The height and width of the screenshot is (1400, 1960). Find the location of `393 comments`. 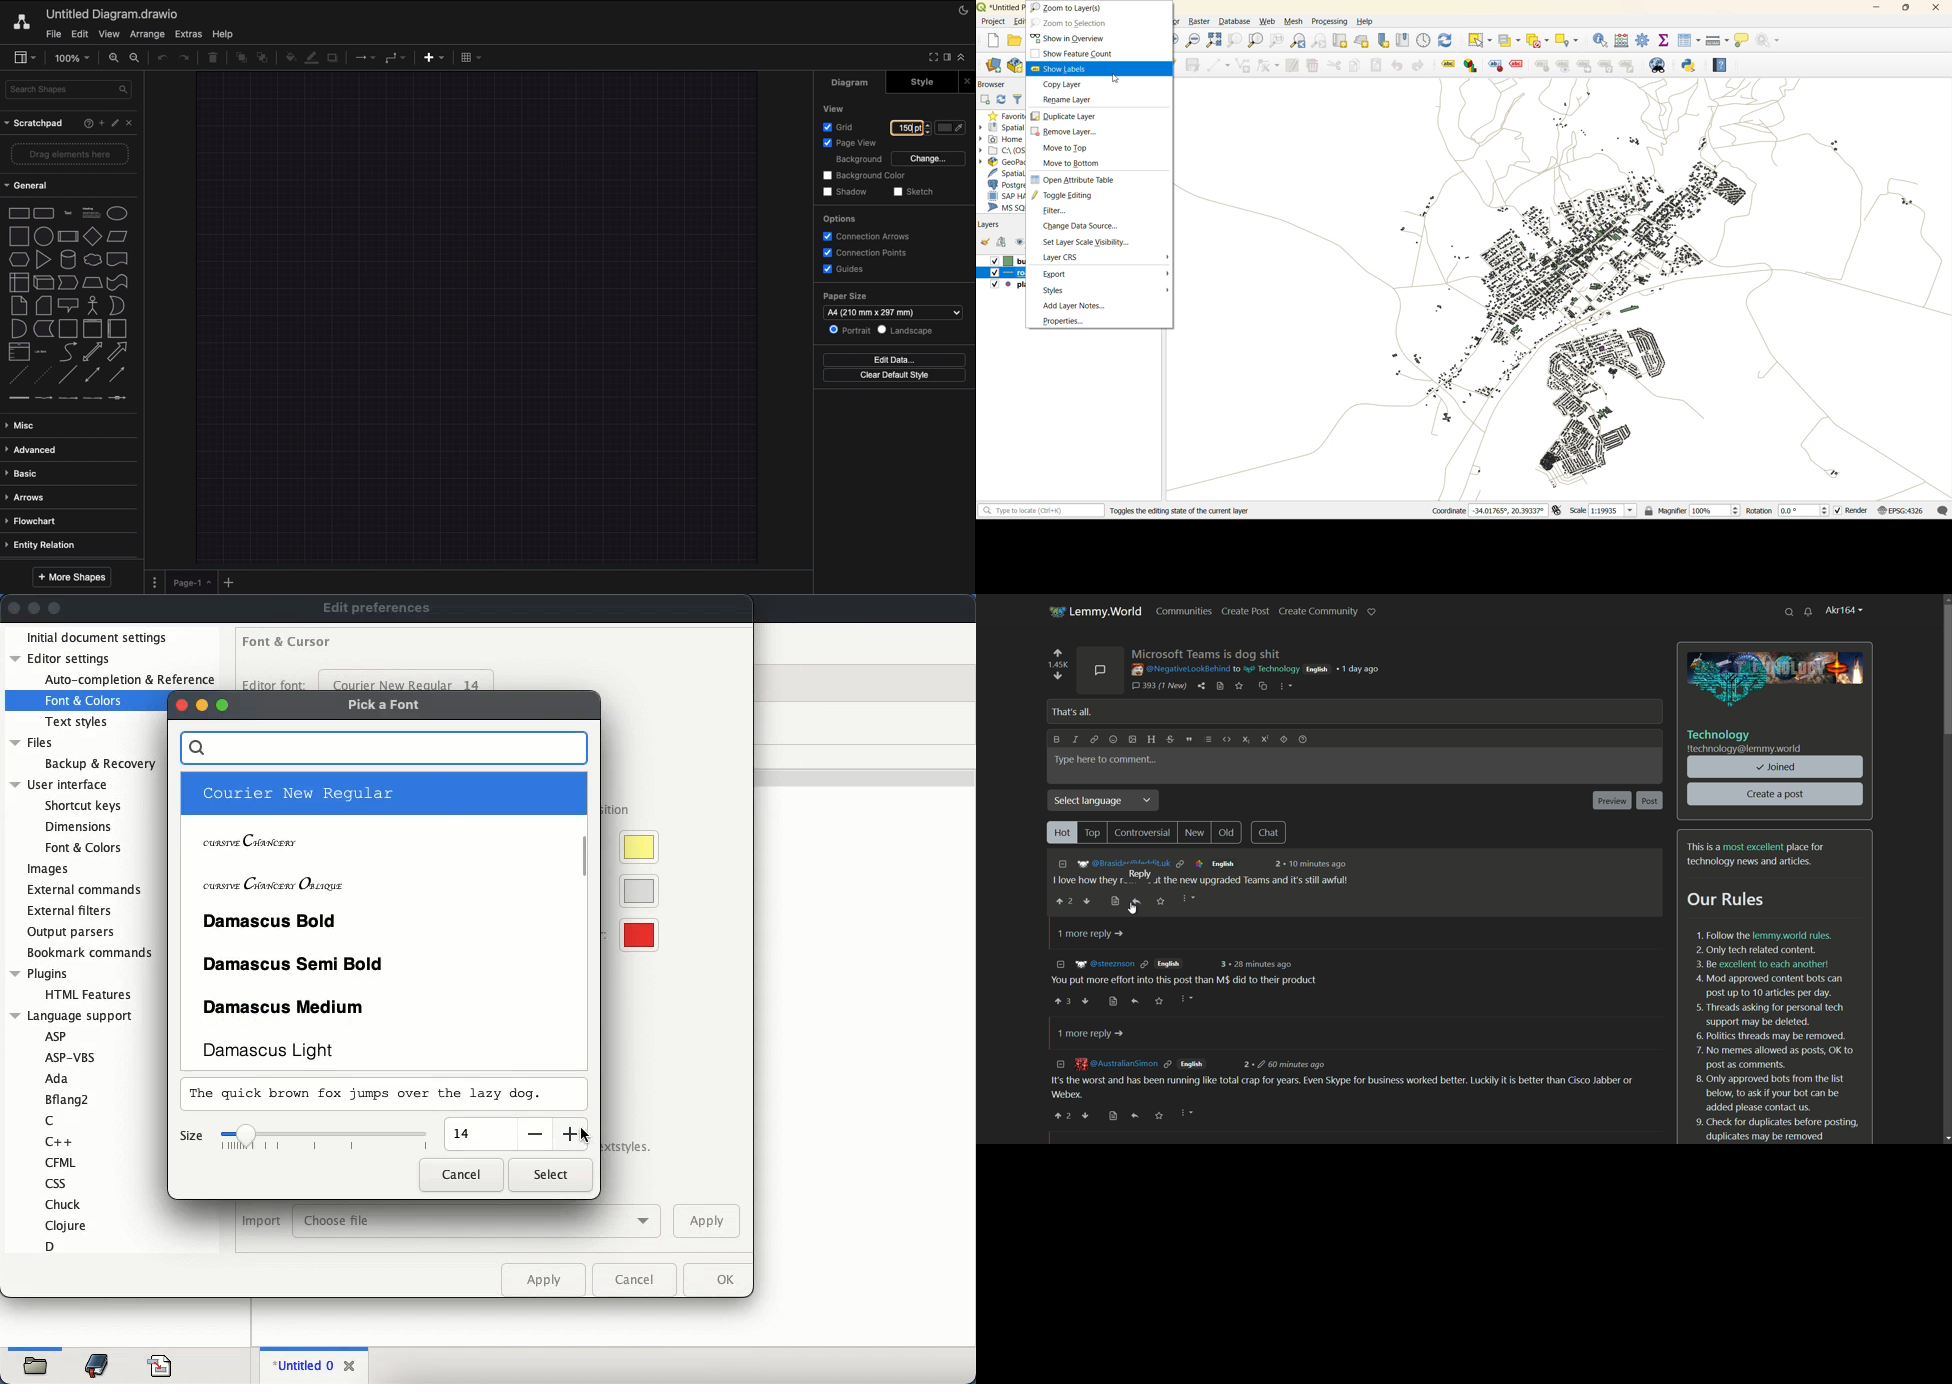

393 comments is located at coordinates (1159, 686).